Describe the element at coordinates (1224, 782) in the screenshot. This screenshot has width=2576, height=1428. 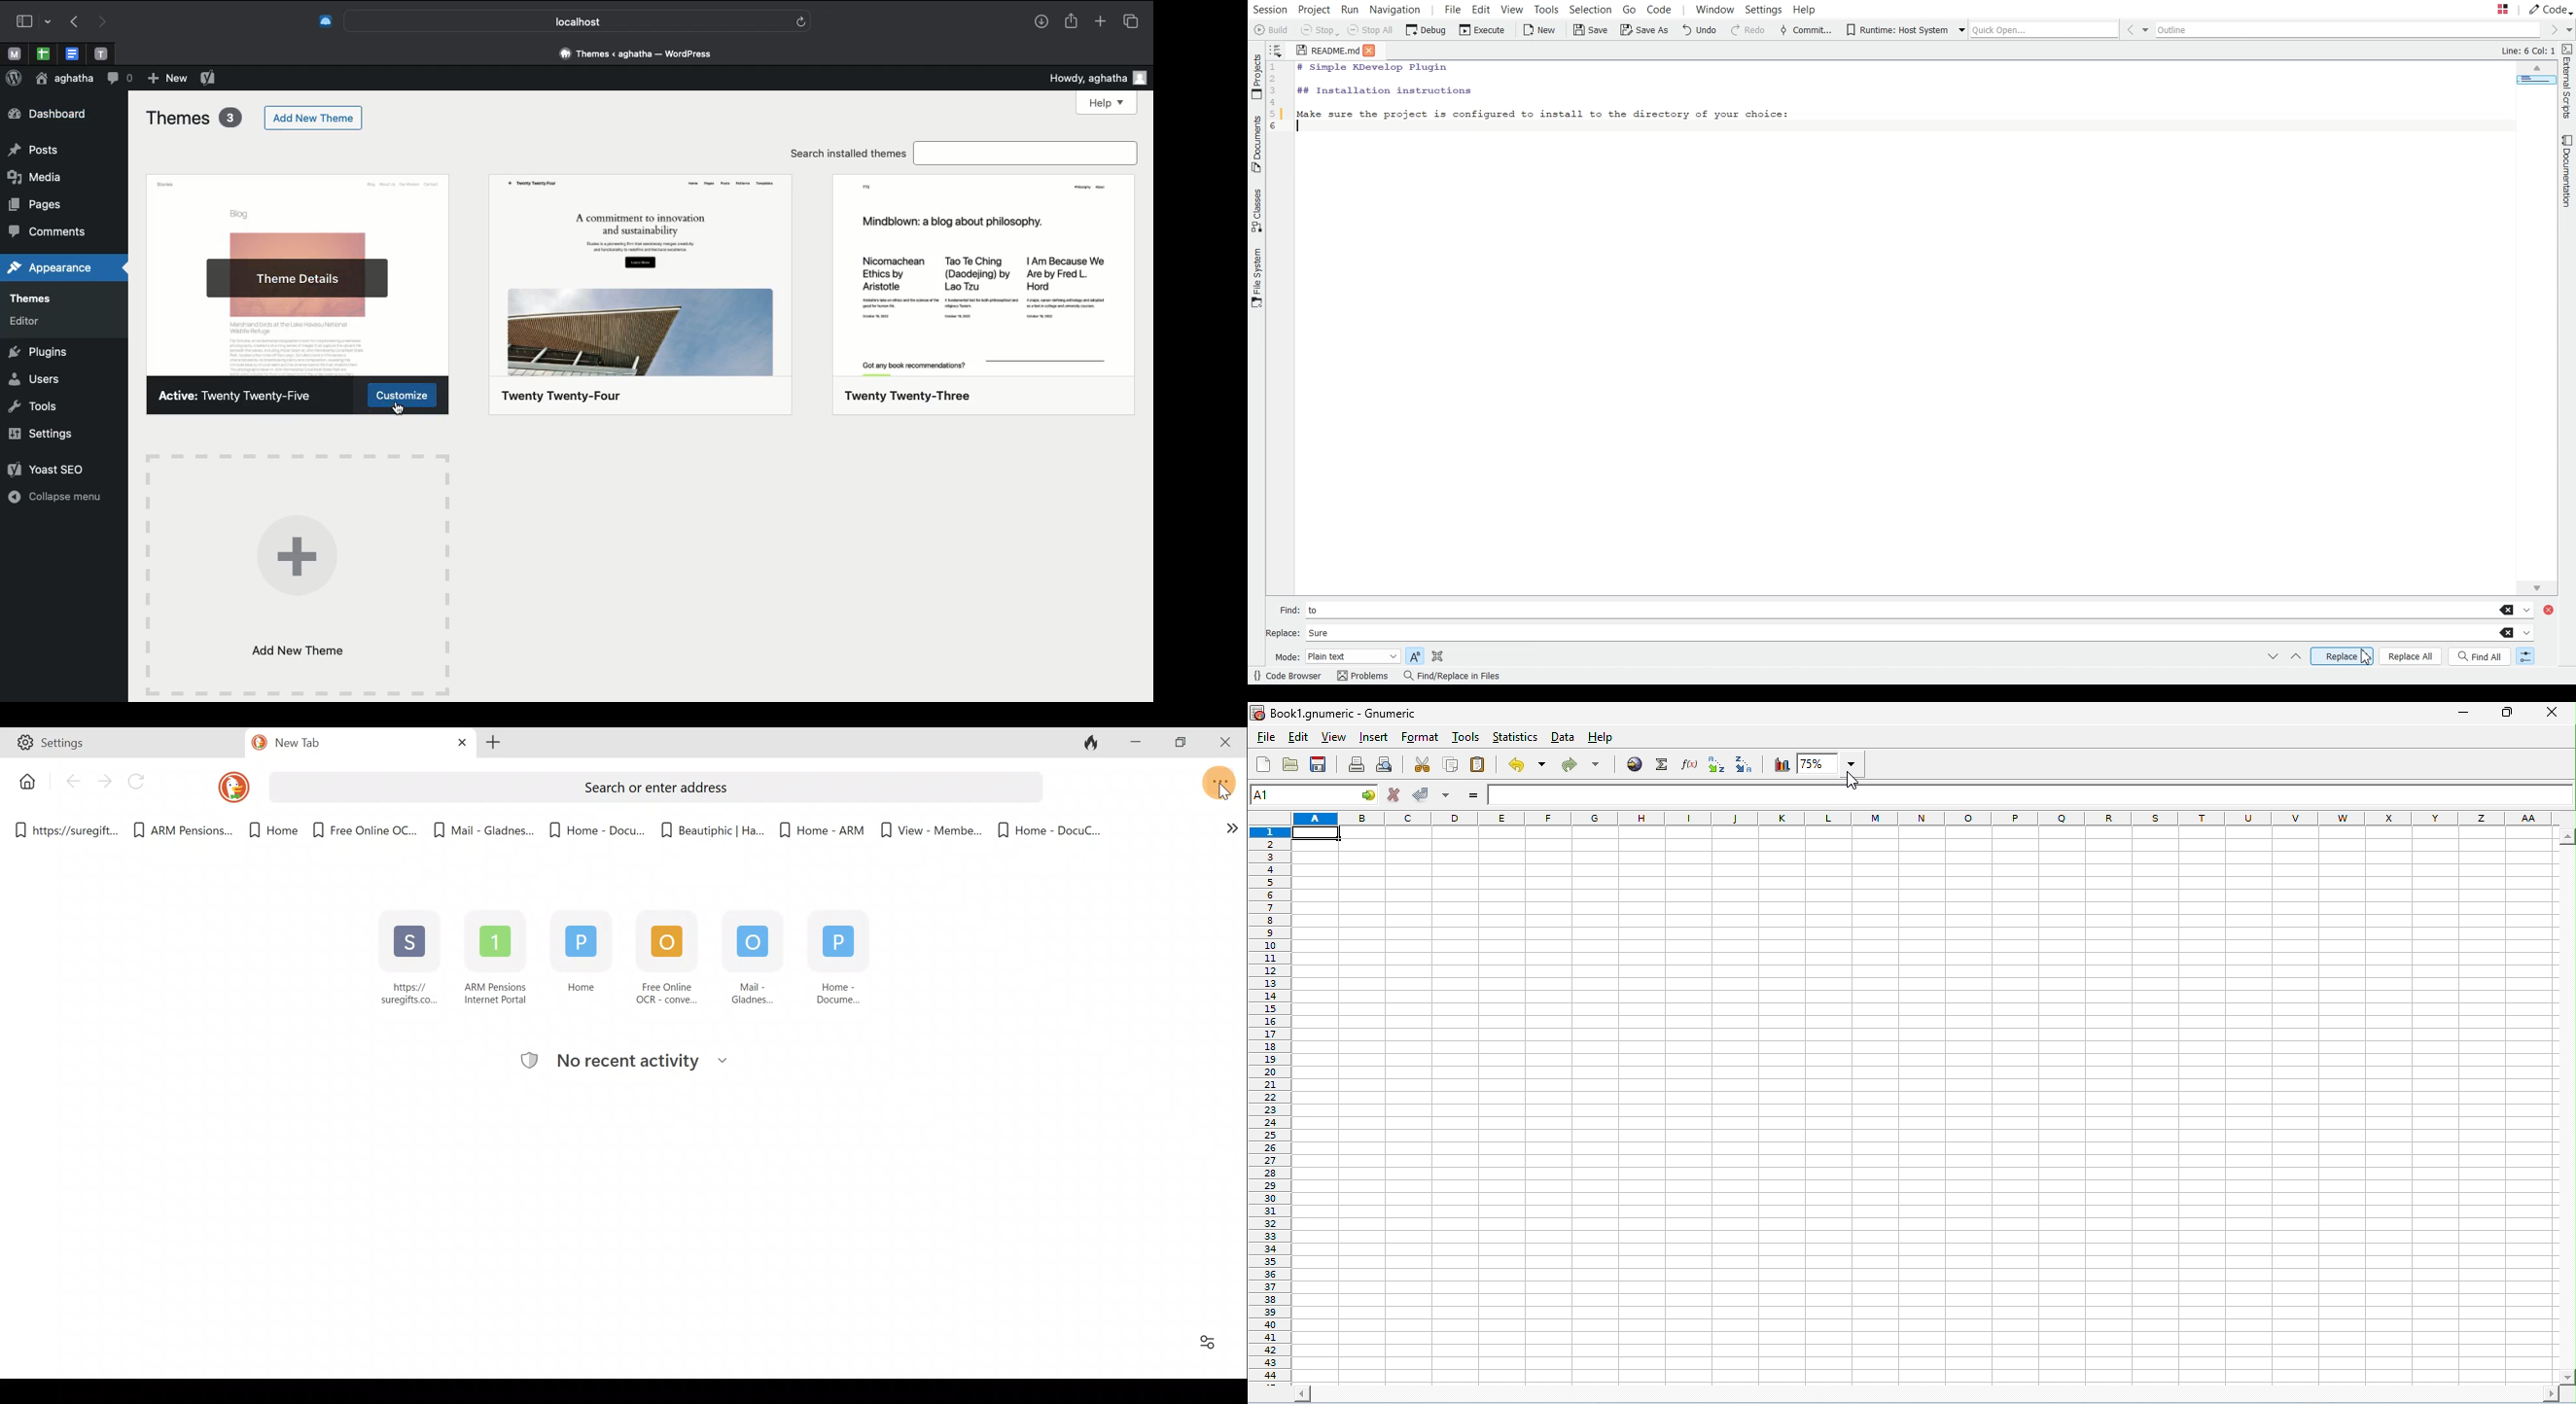
I see `Open application menu` at that location.